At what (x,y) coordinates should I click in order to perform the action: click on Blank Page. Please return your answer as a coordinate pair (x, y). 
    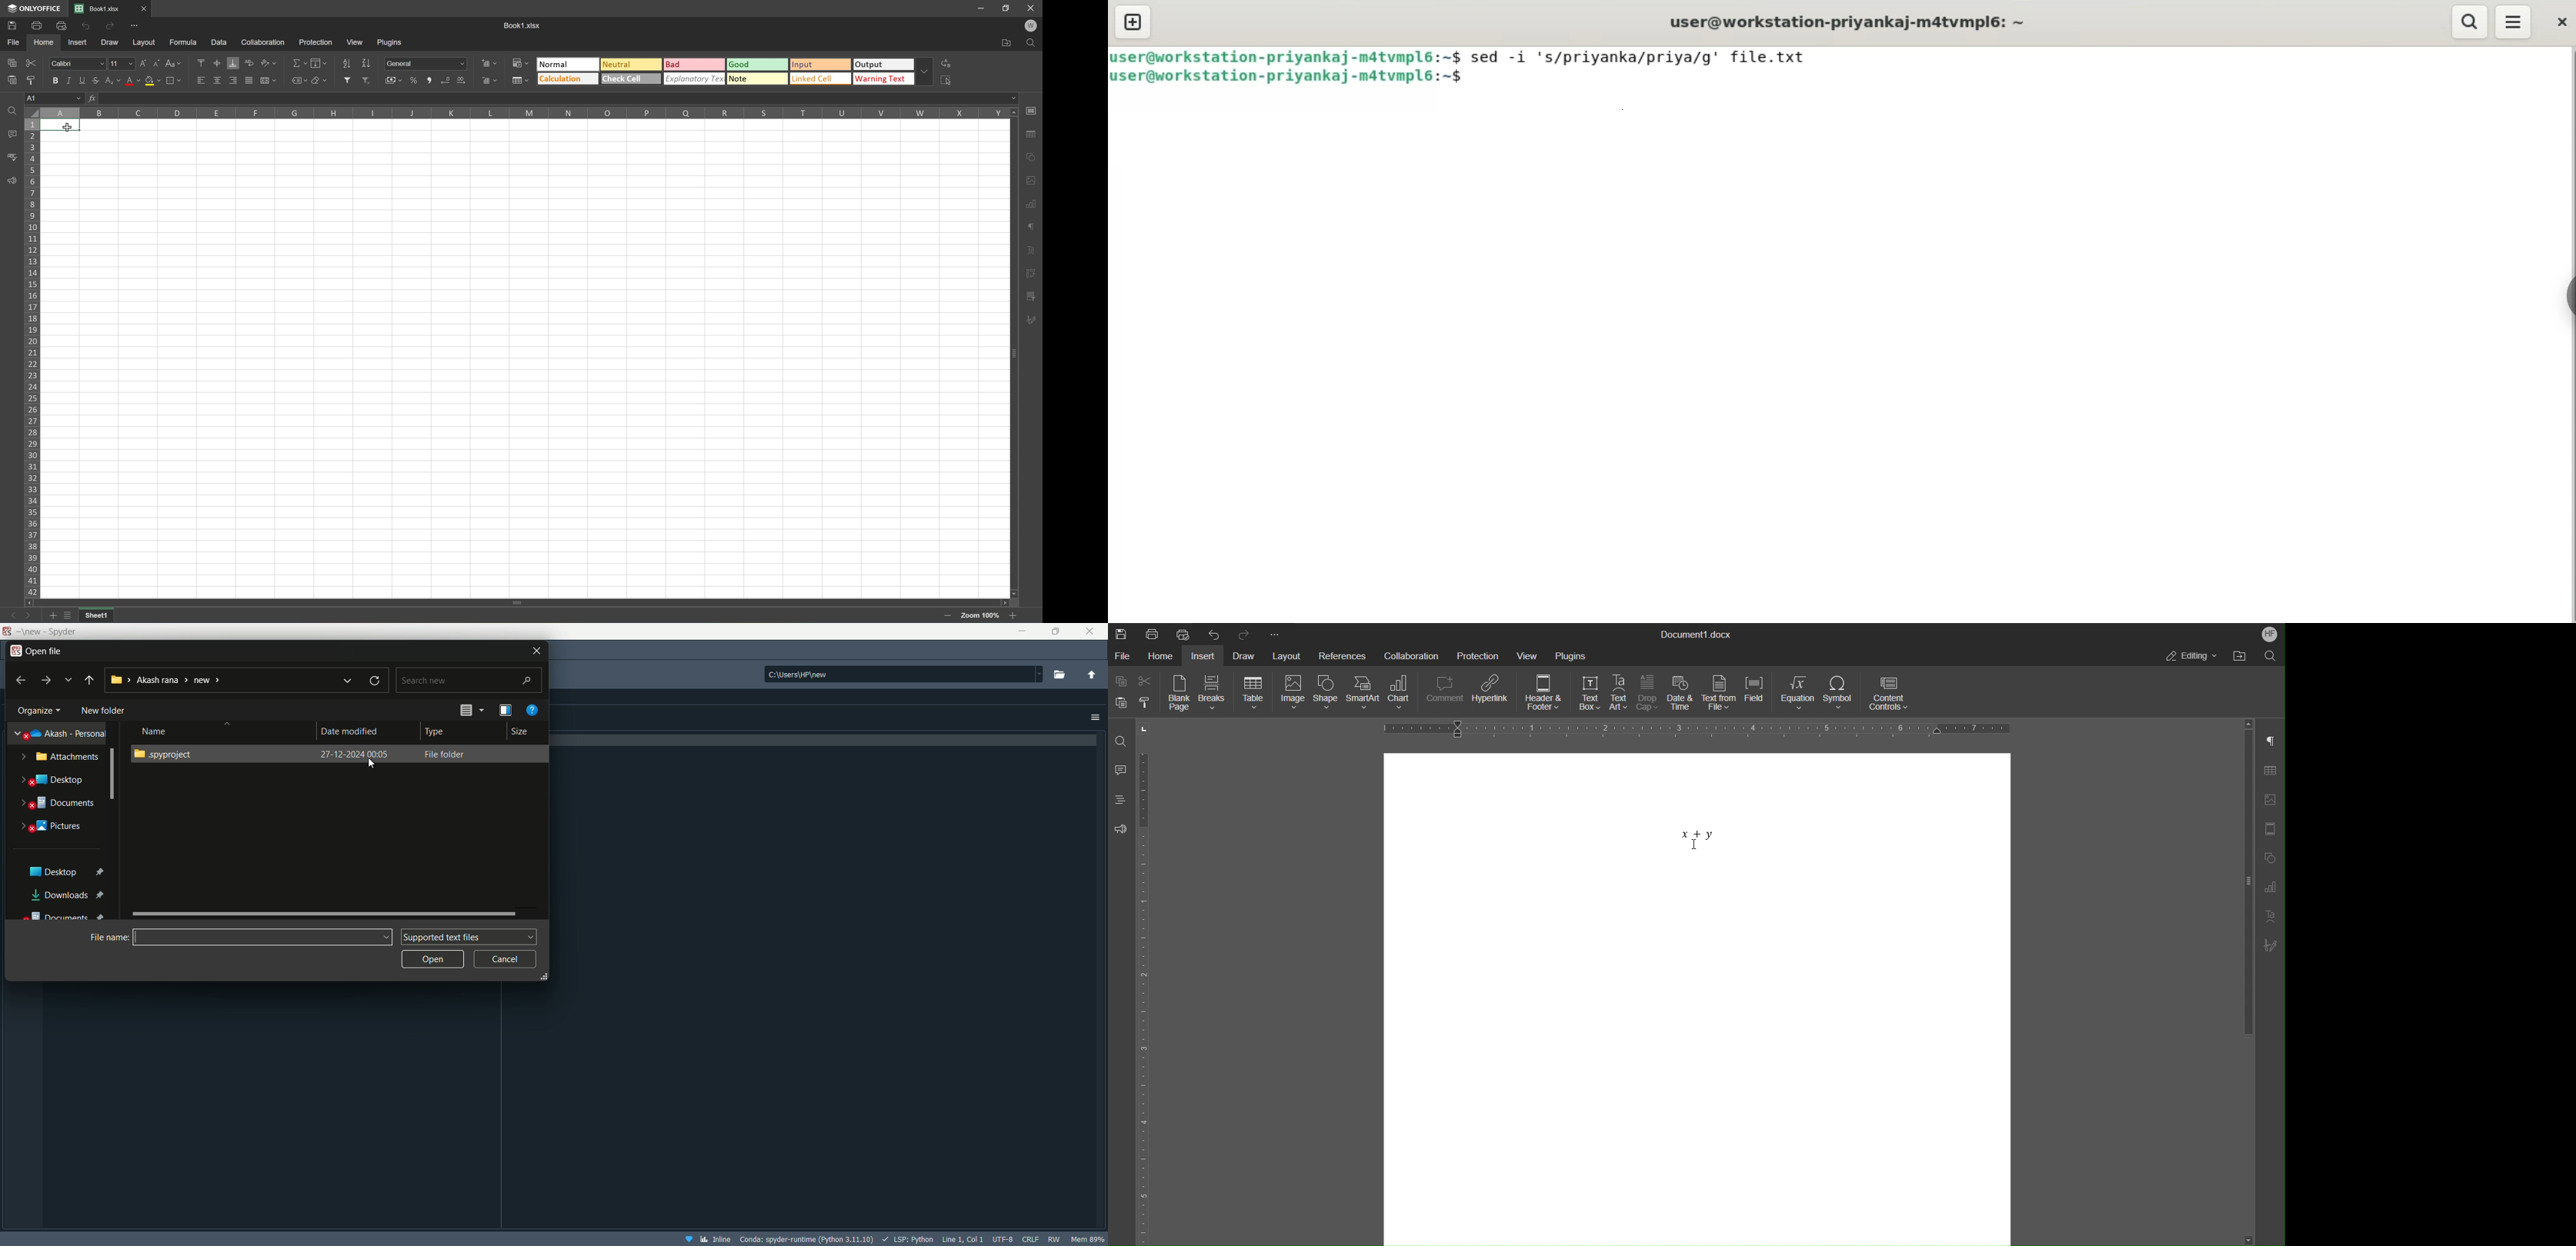
    Looking at the image, I should click on (1179, 693).